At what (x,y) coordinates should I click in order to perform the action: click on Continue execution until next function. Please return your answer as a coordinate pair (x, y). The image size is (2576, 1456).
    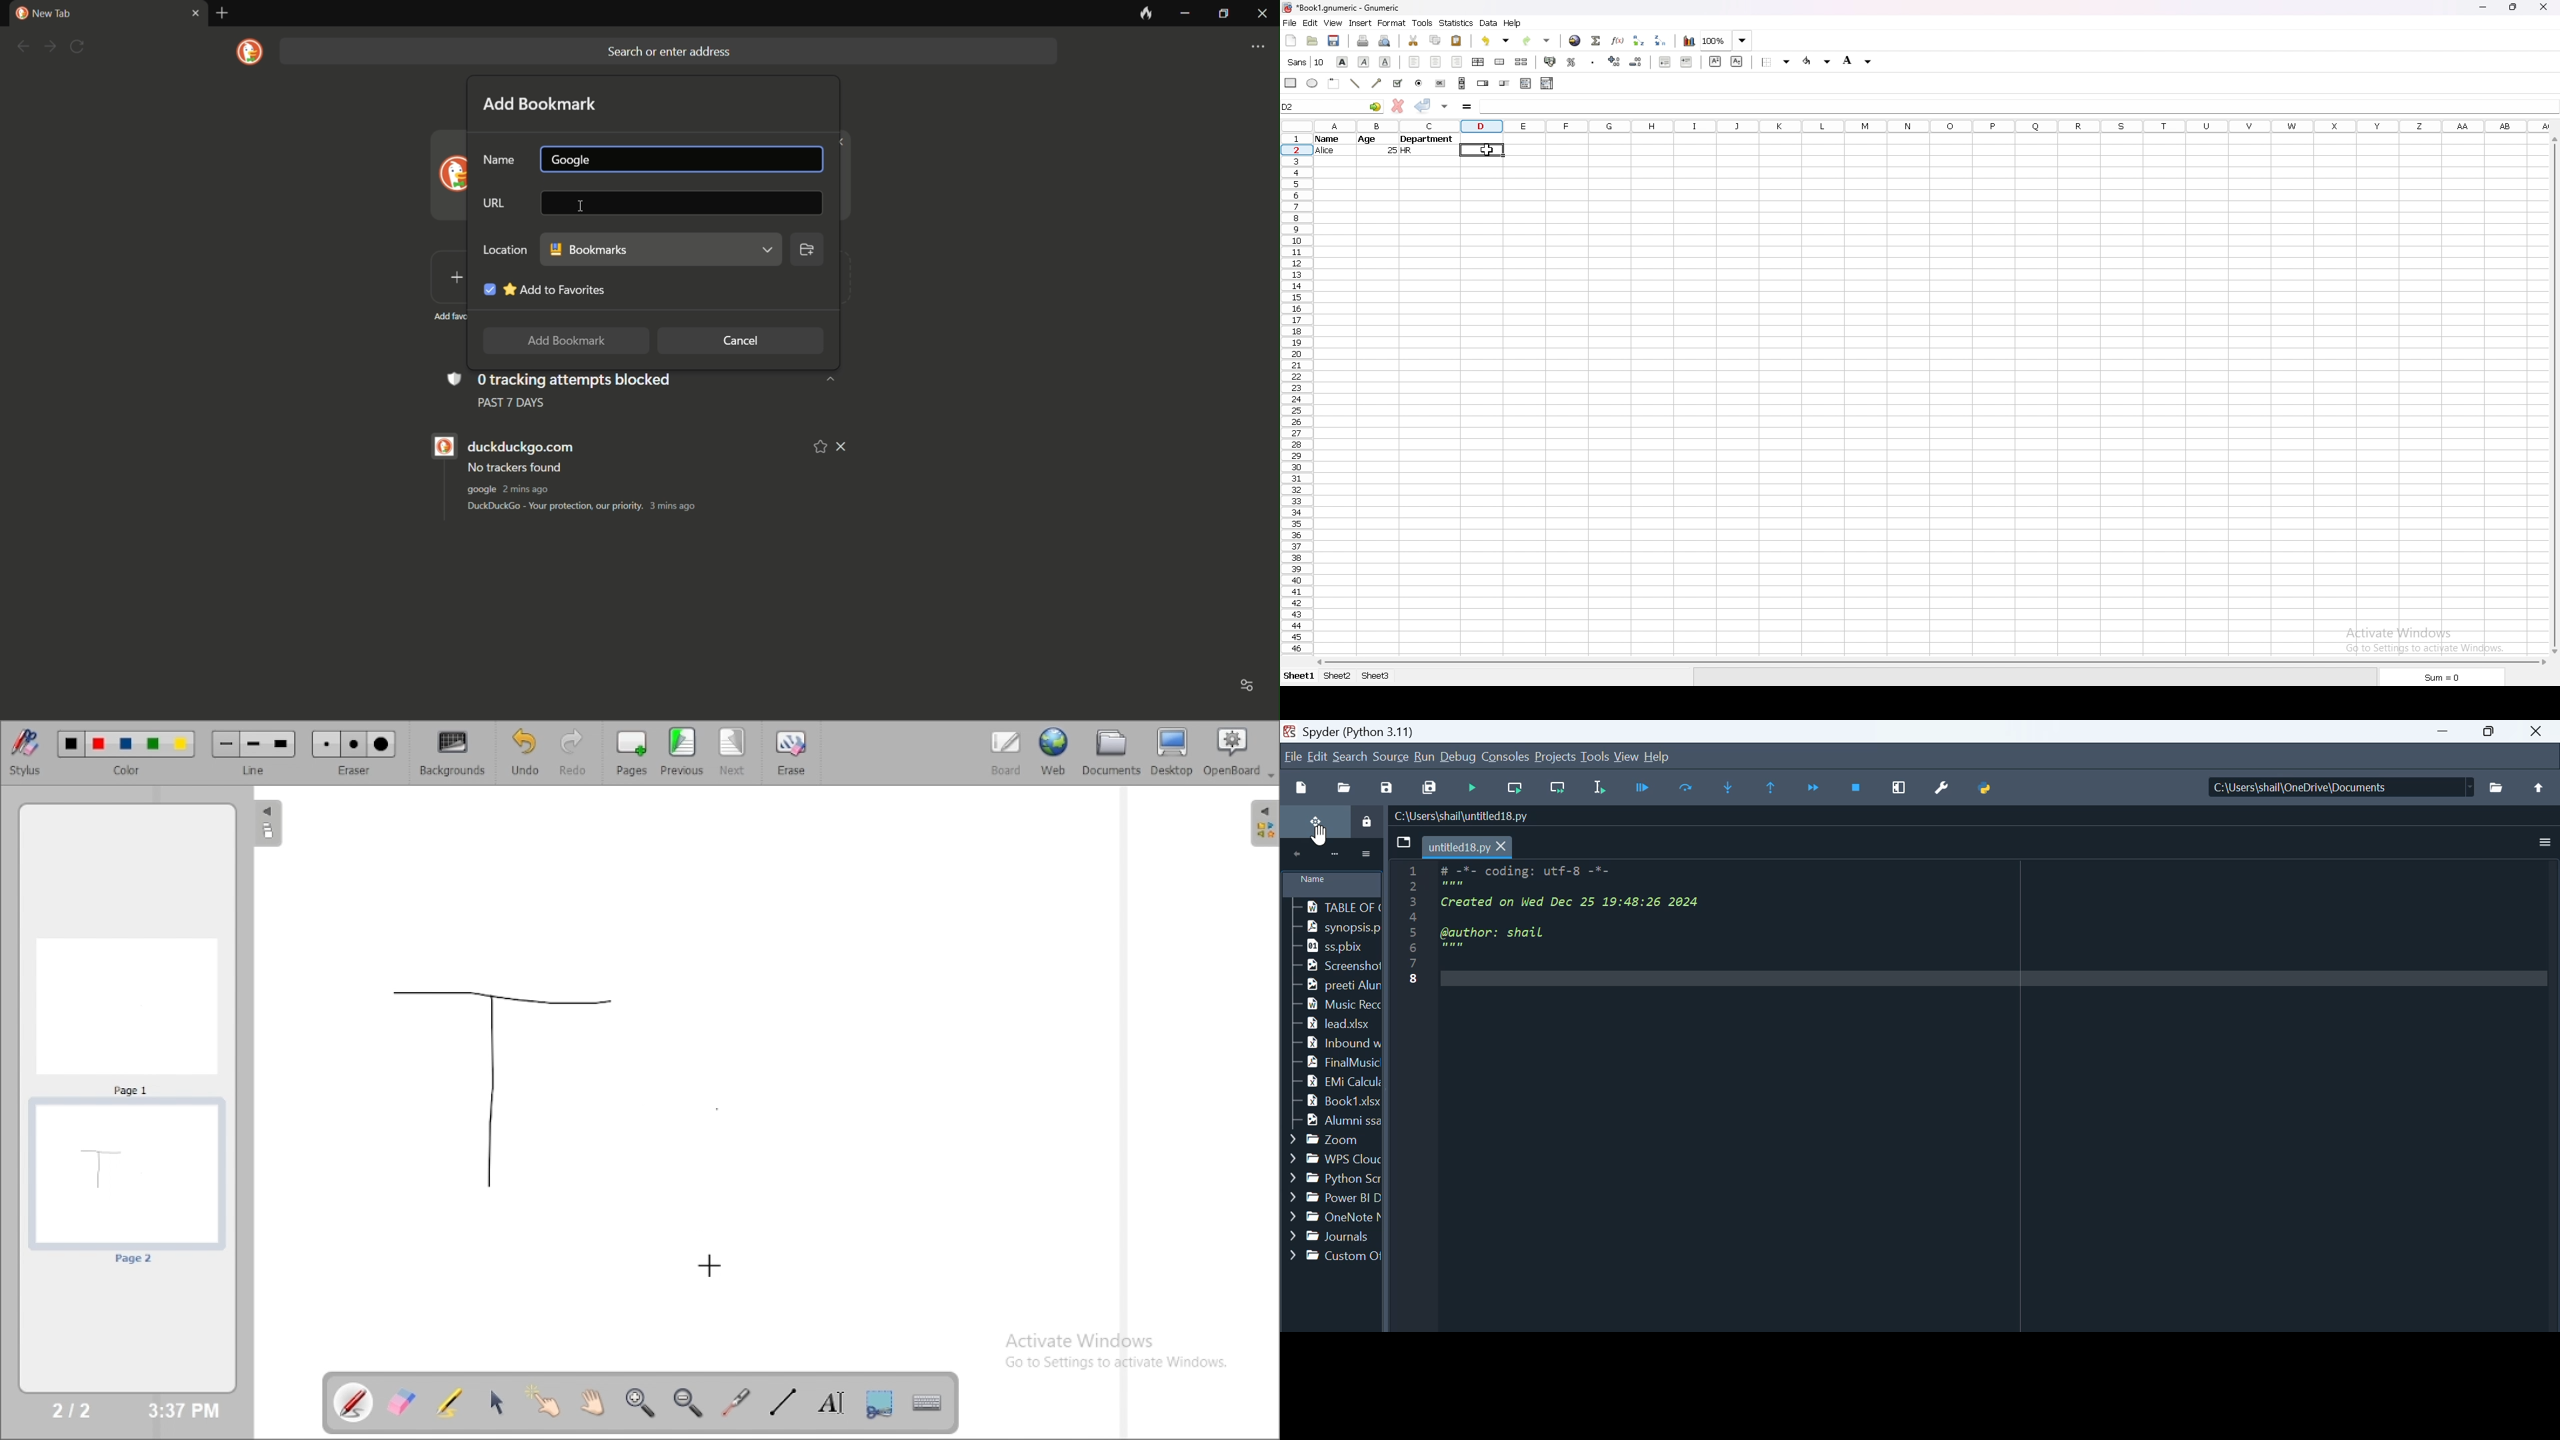
    Looking at the image, I should click on (1815, 789).